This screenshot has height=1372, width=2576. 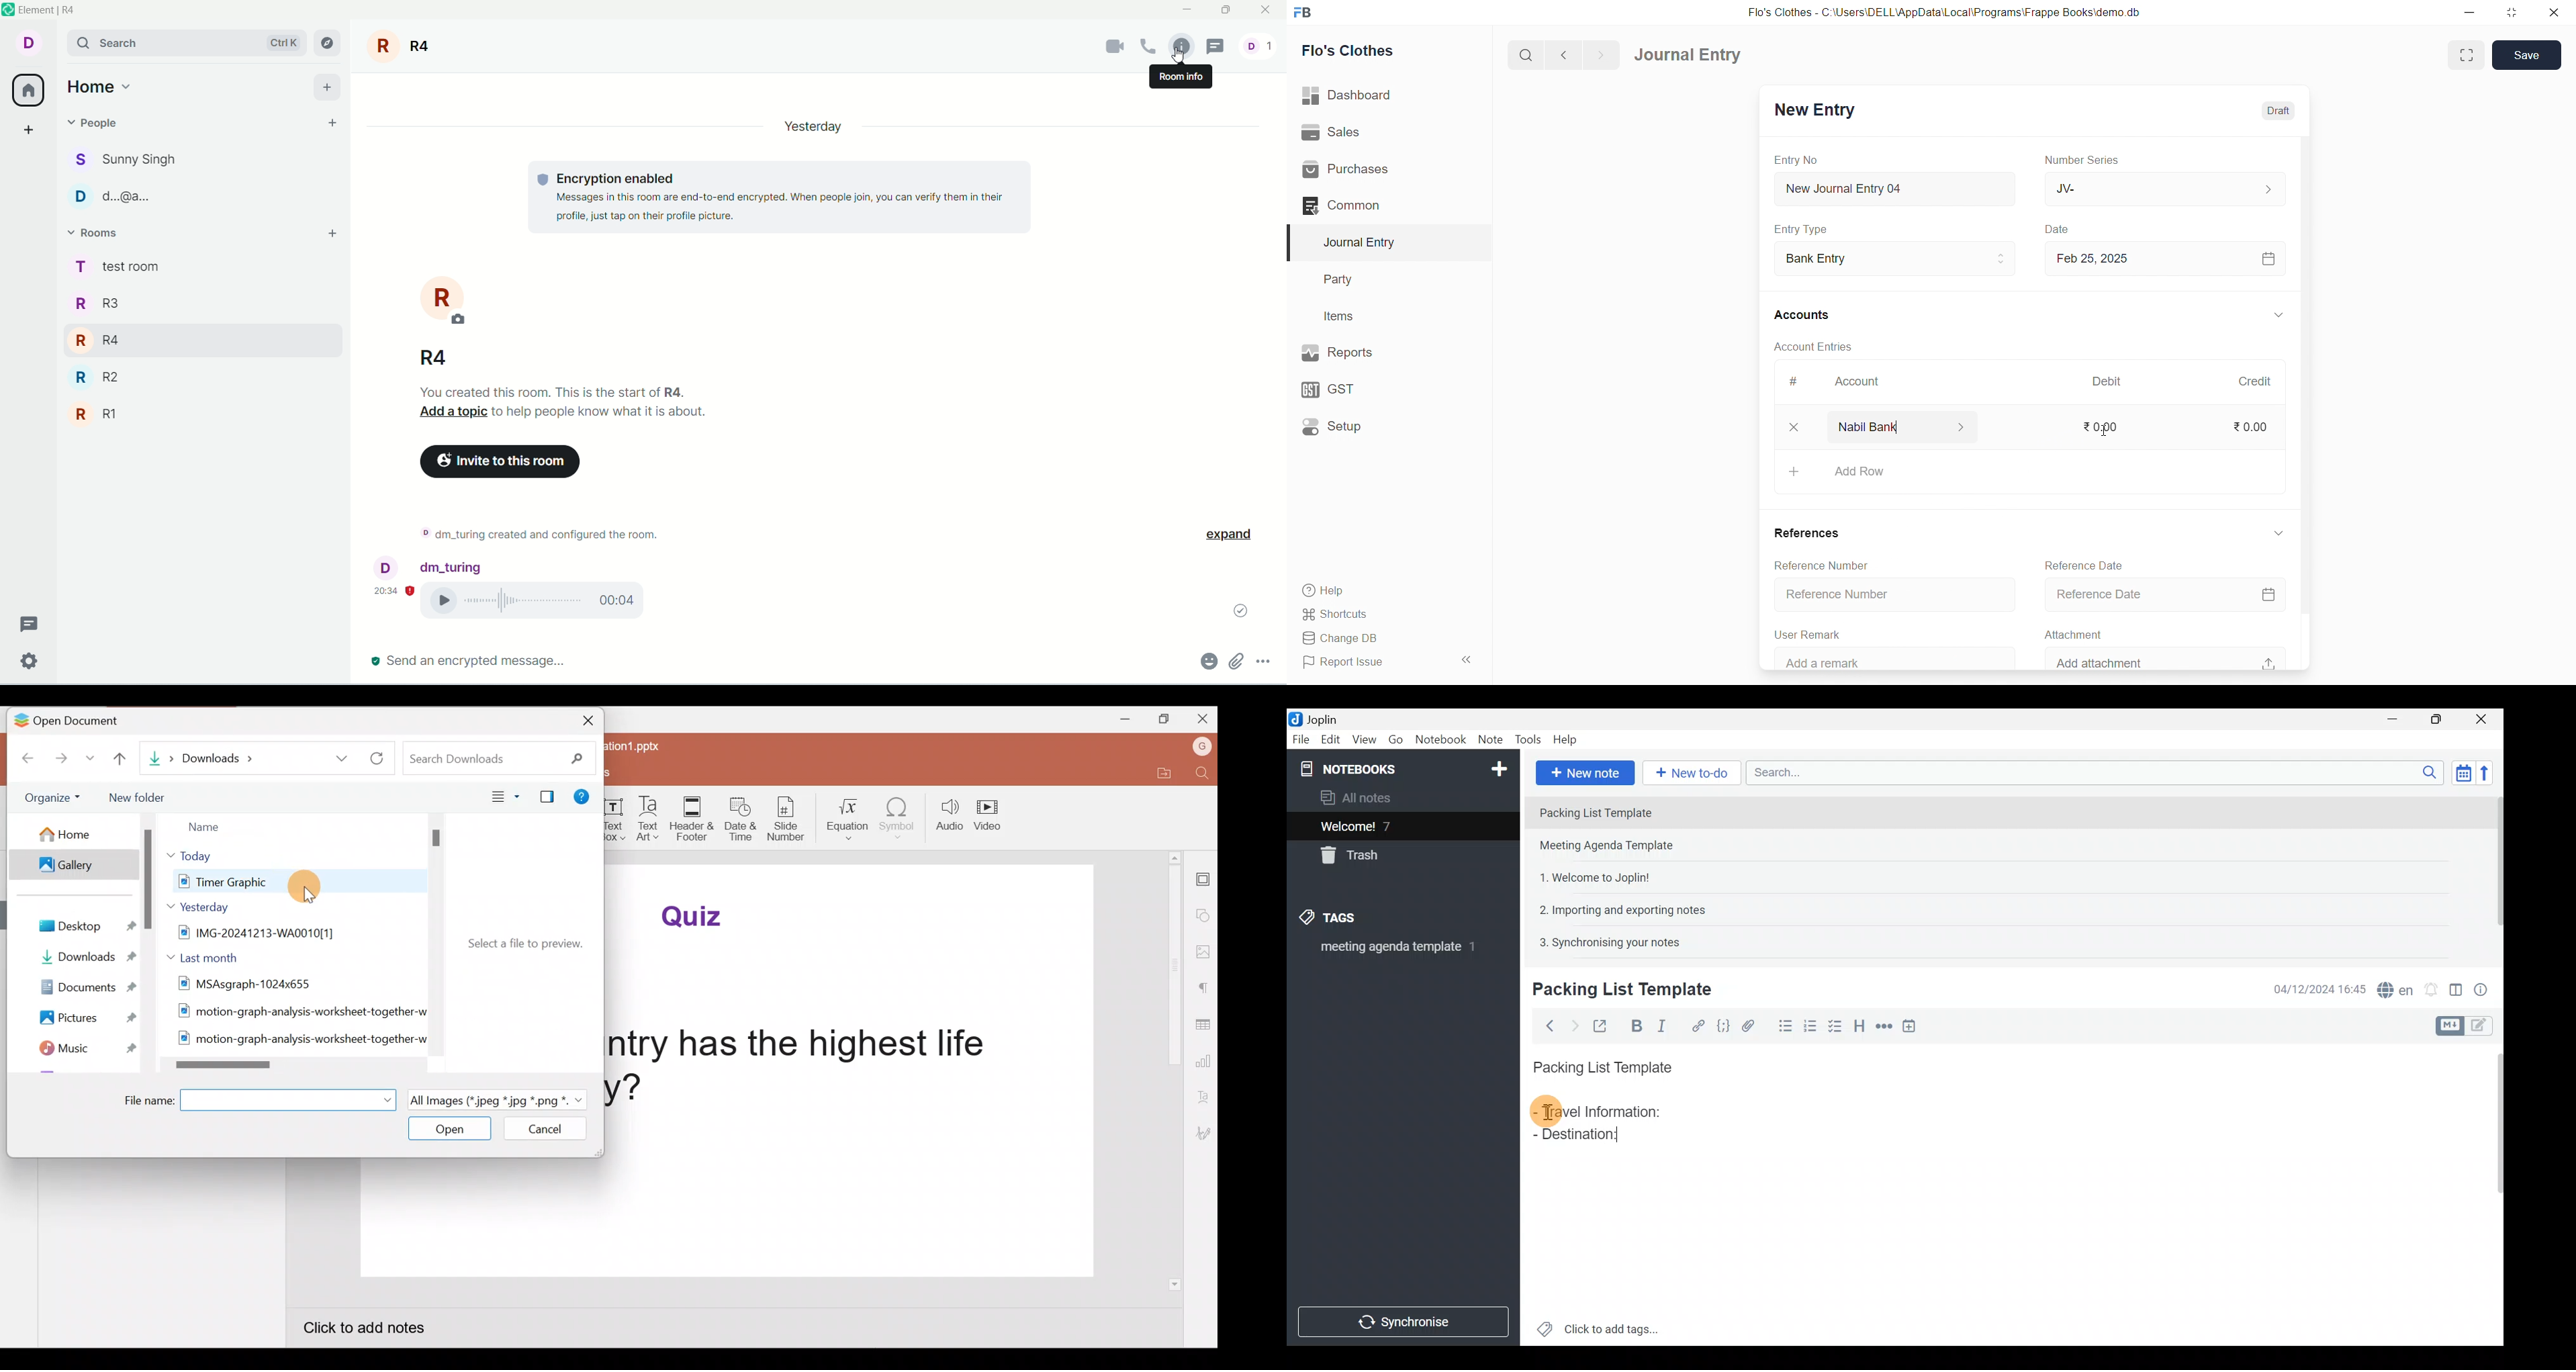 I want to click on Click to add tags, so click(x=1598, y=1326).